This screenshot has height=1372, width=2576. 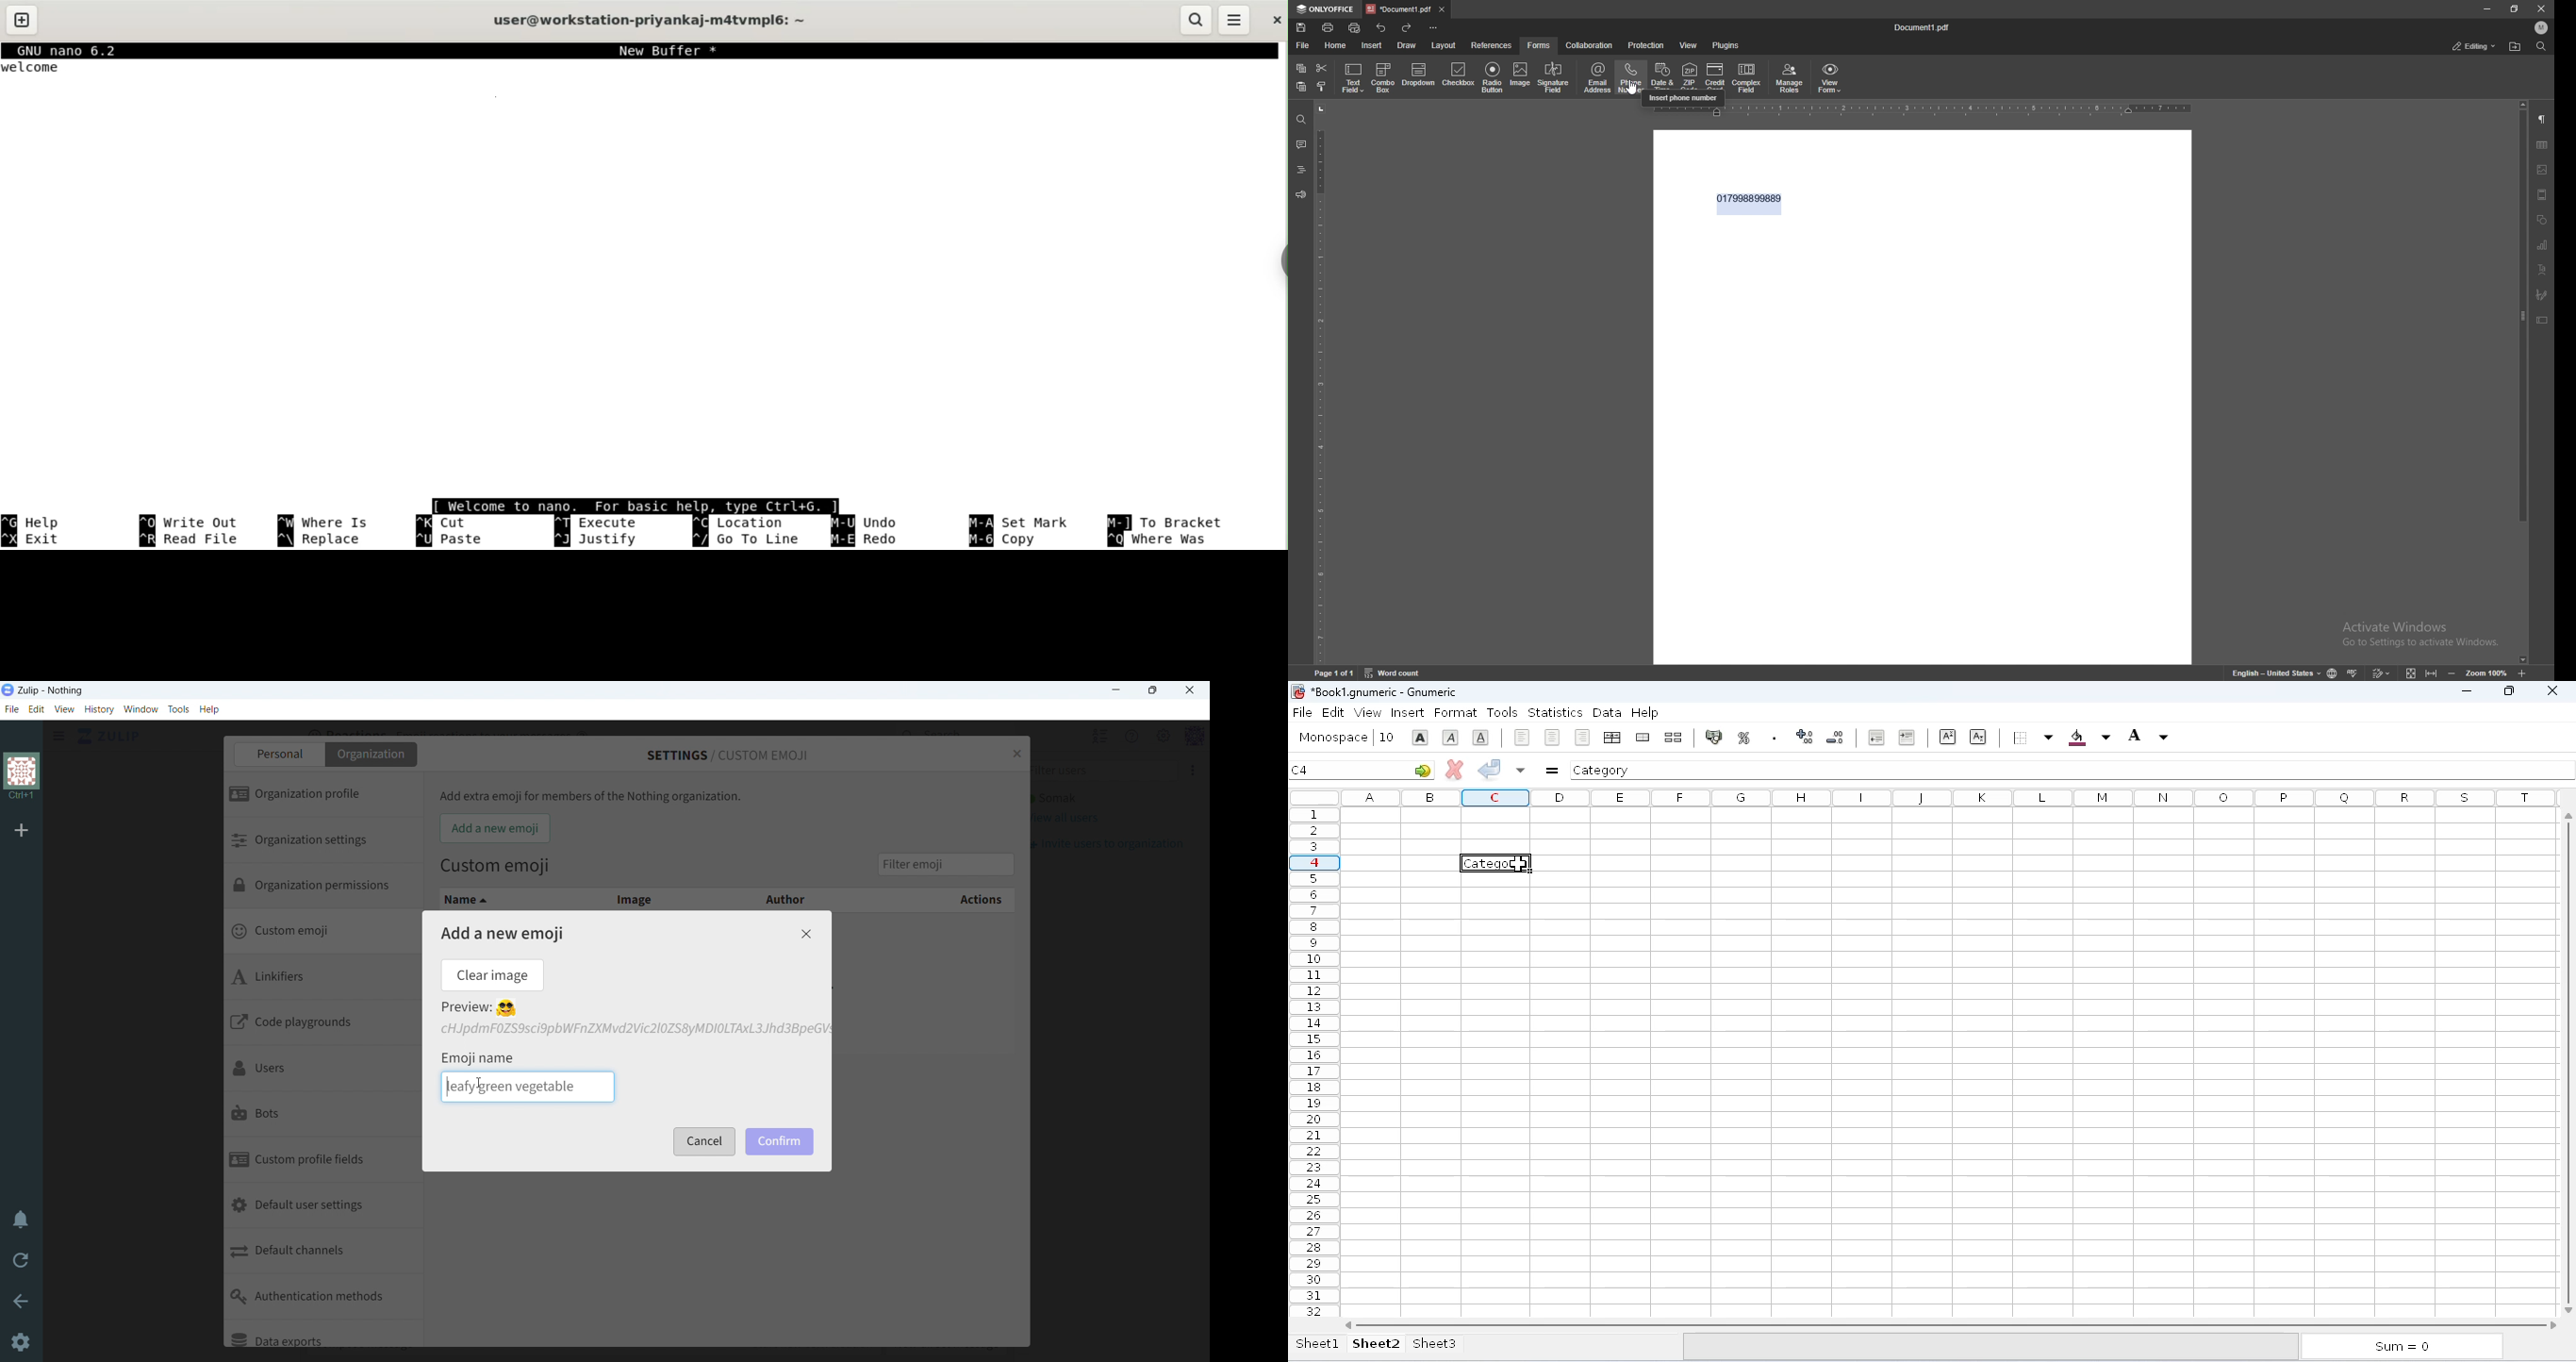 I want to click on file, so click(x=1302, y=46).